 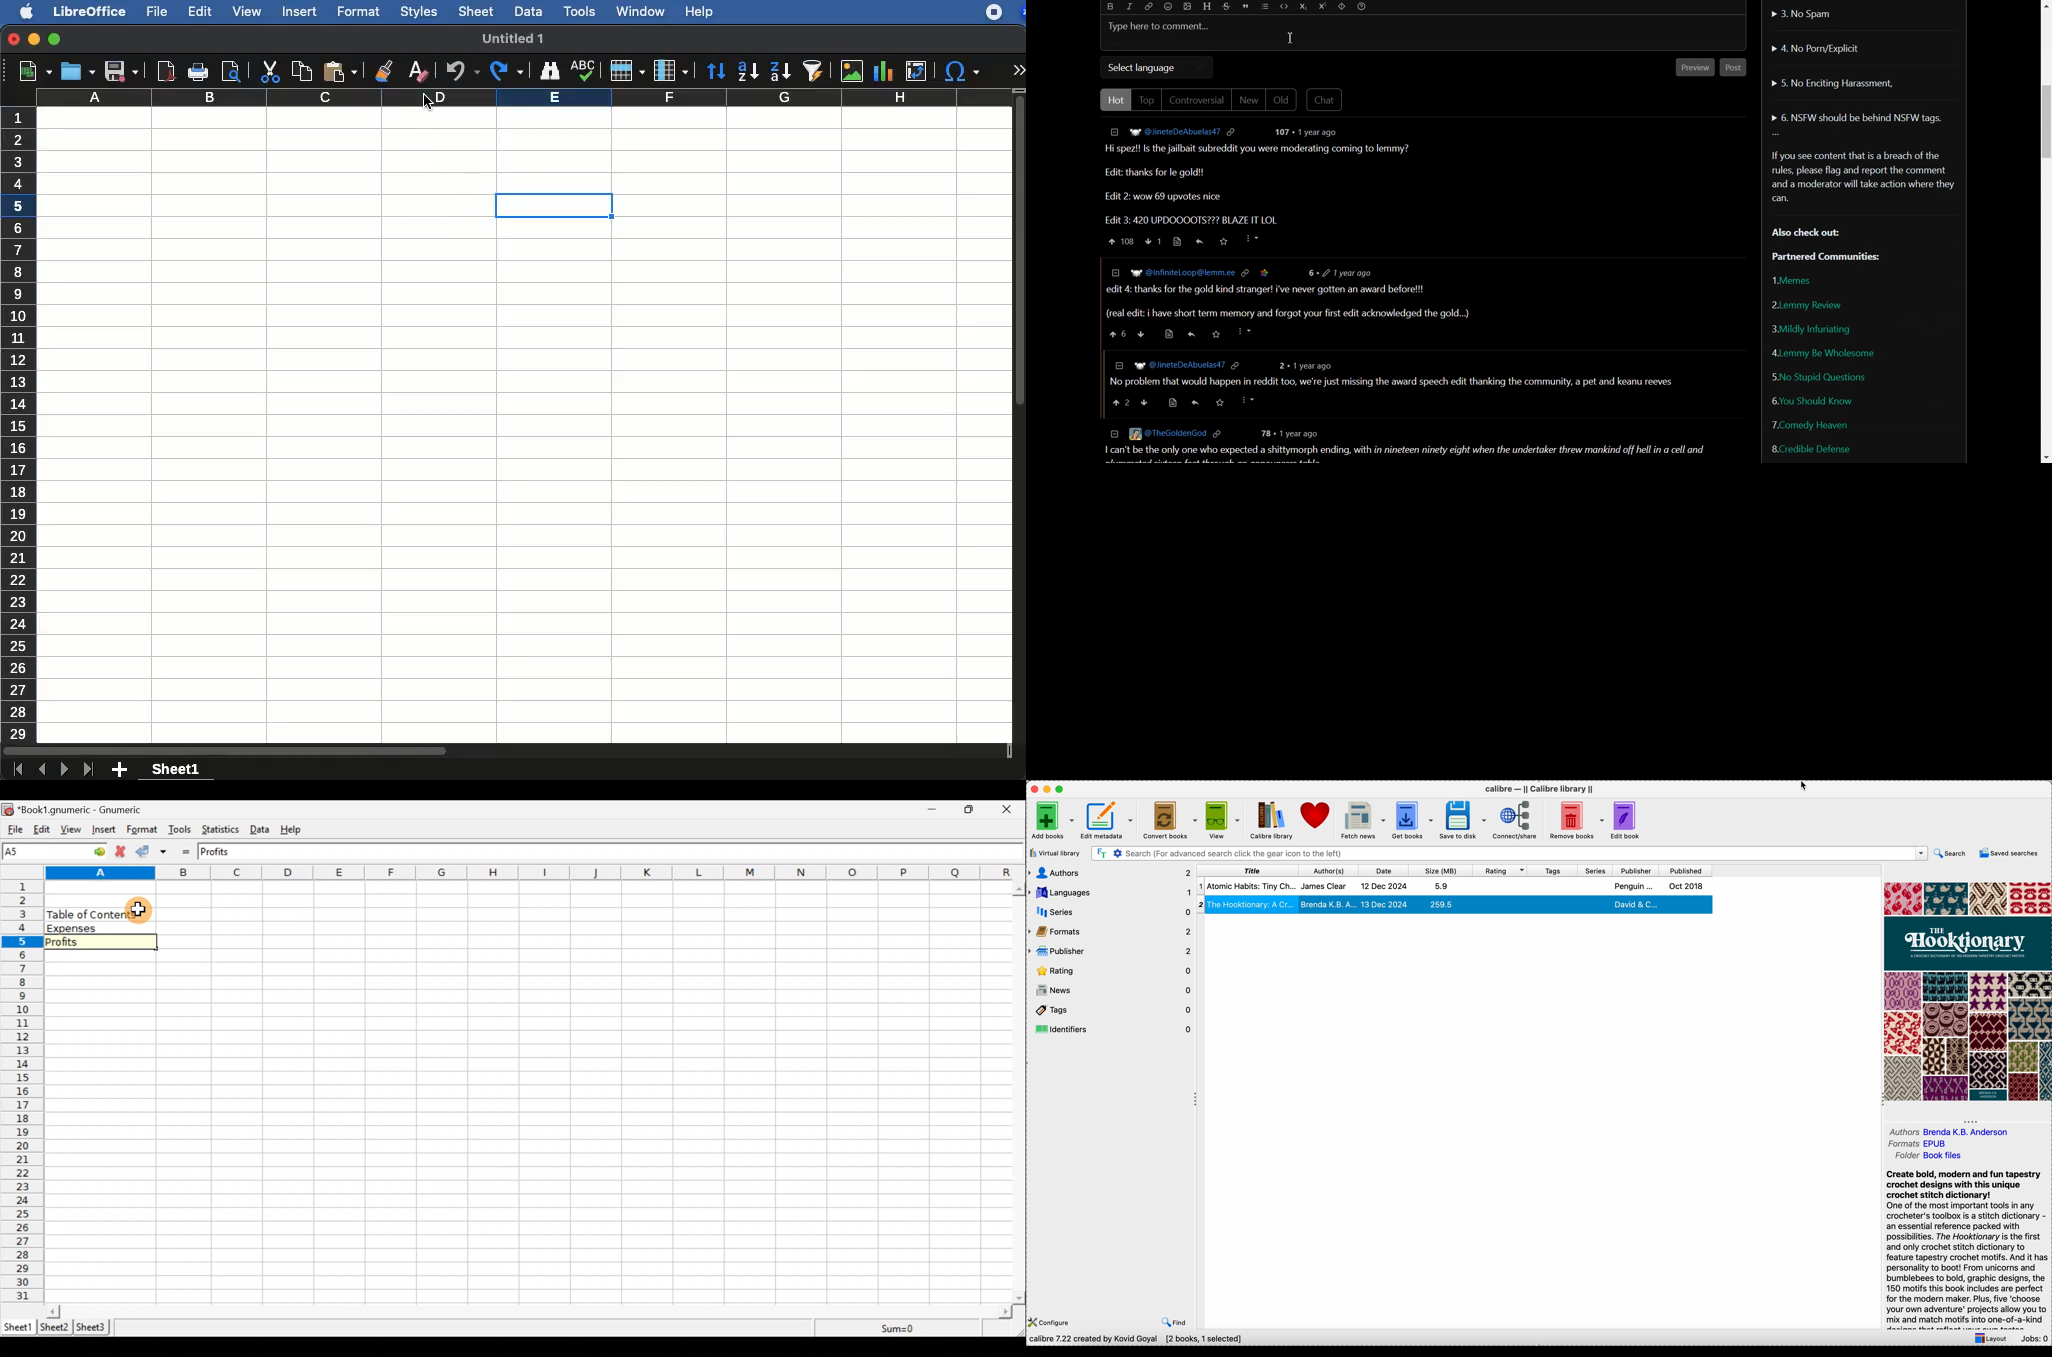 I want to click on cell selection, so click(x=553, y=206).